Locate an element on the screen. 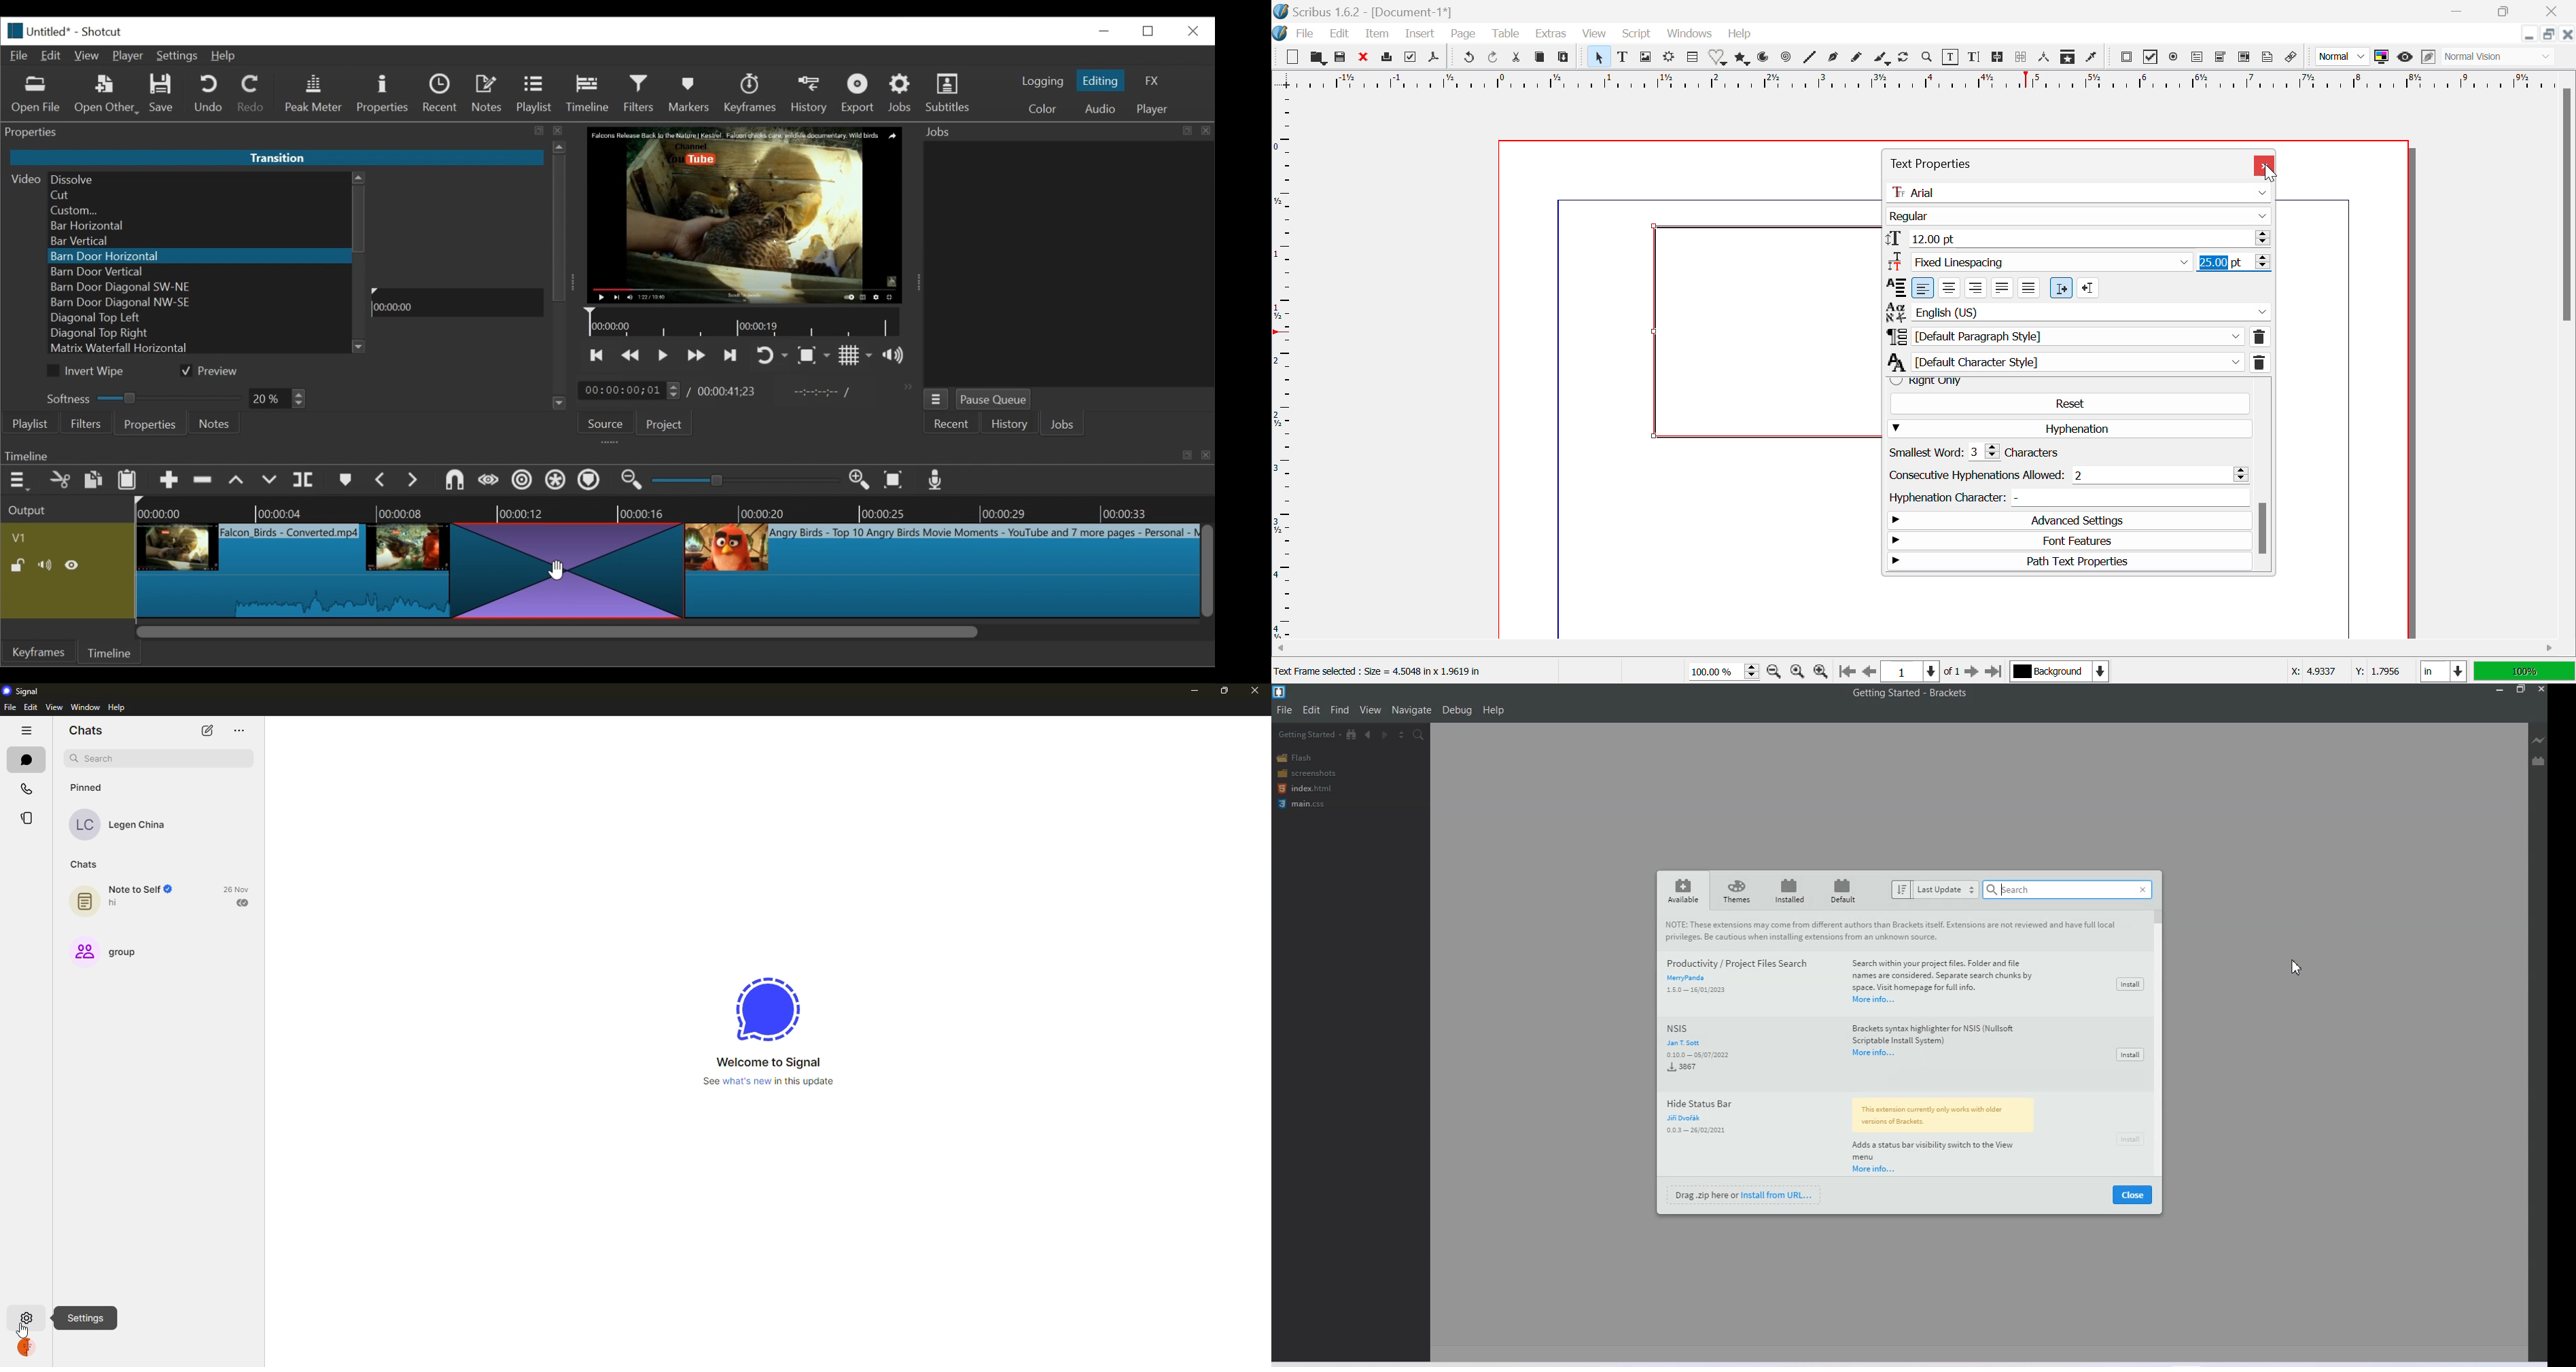 The height and width of the screenshot is (1372, 2576). Right align is located at coordinates (1975, 287).